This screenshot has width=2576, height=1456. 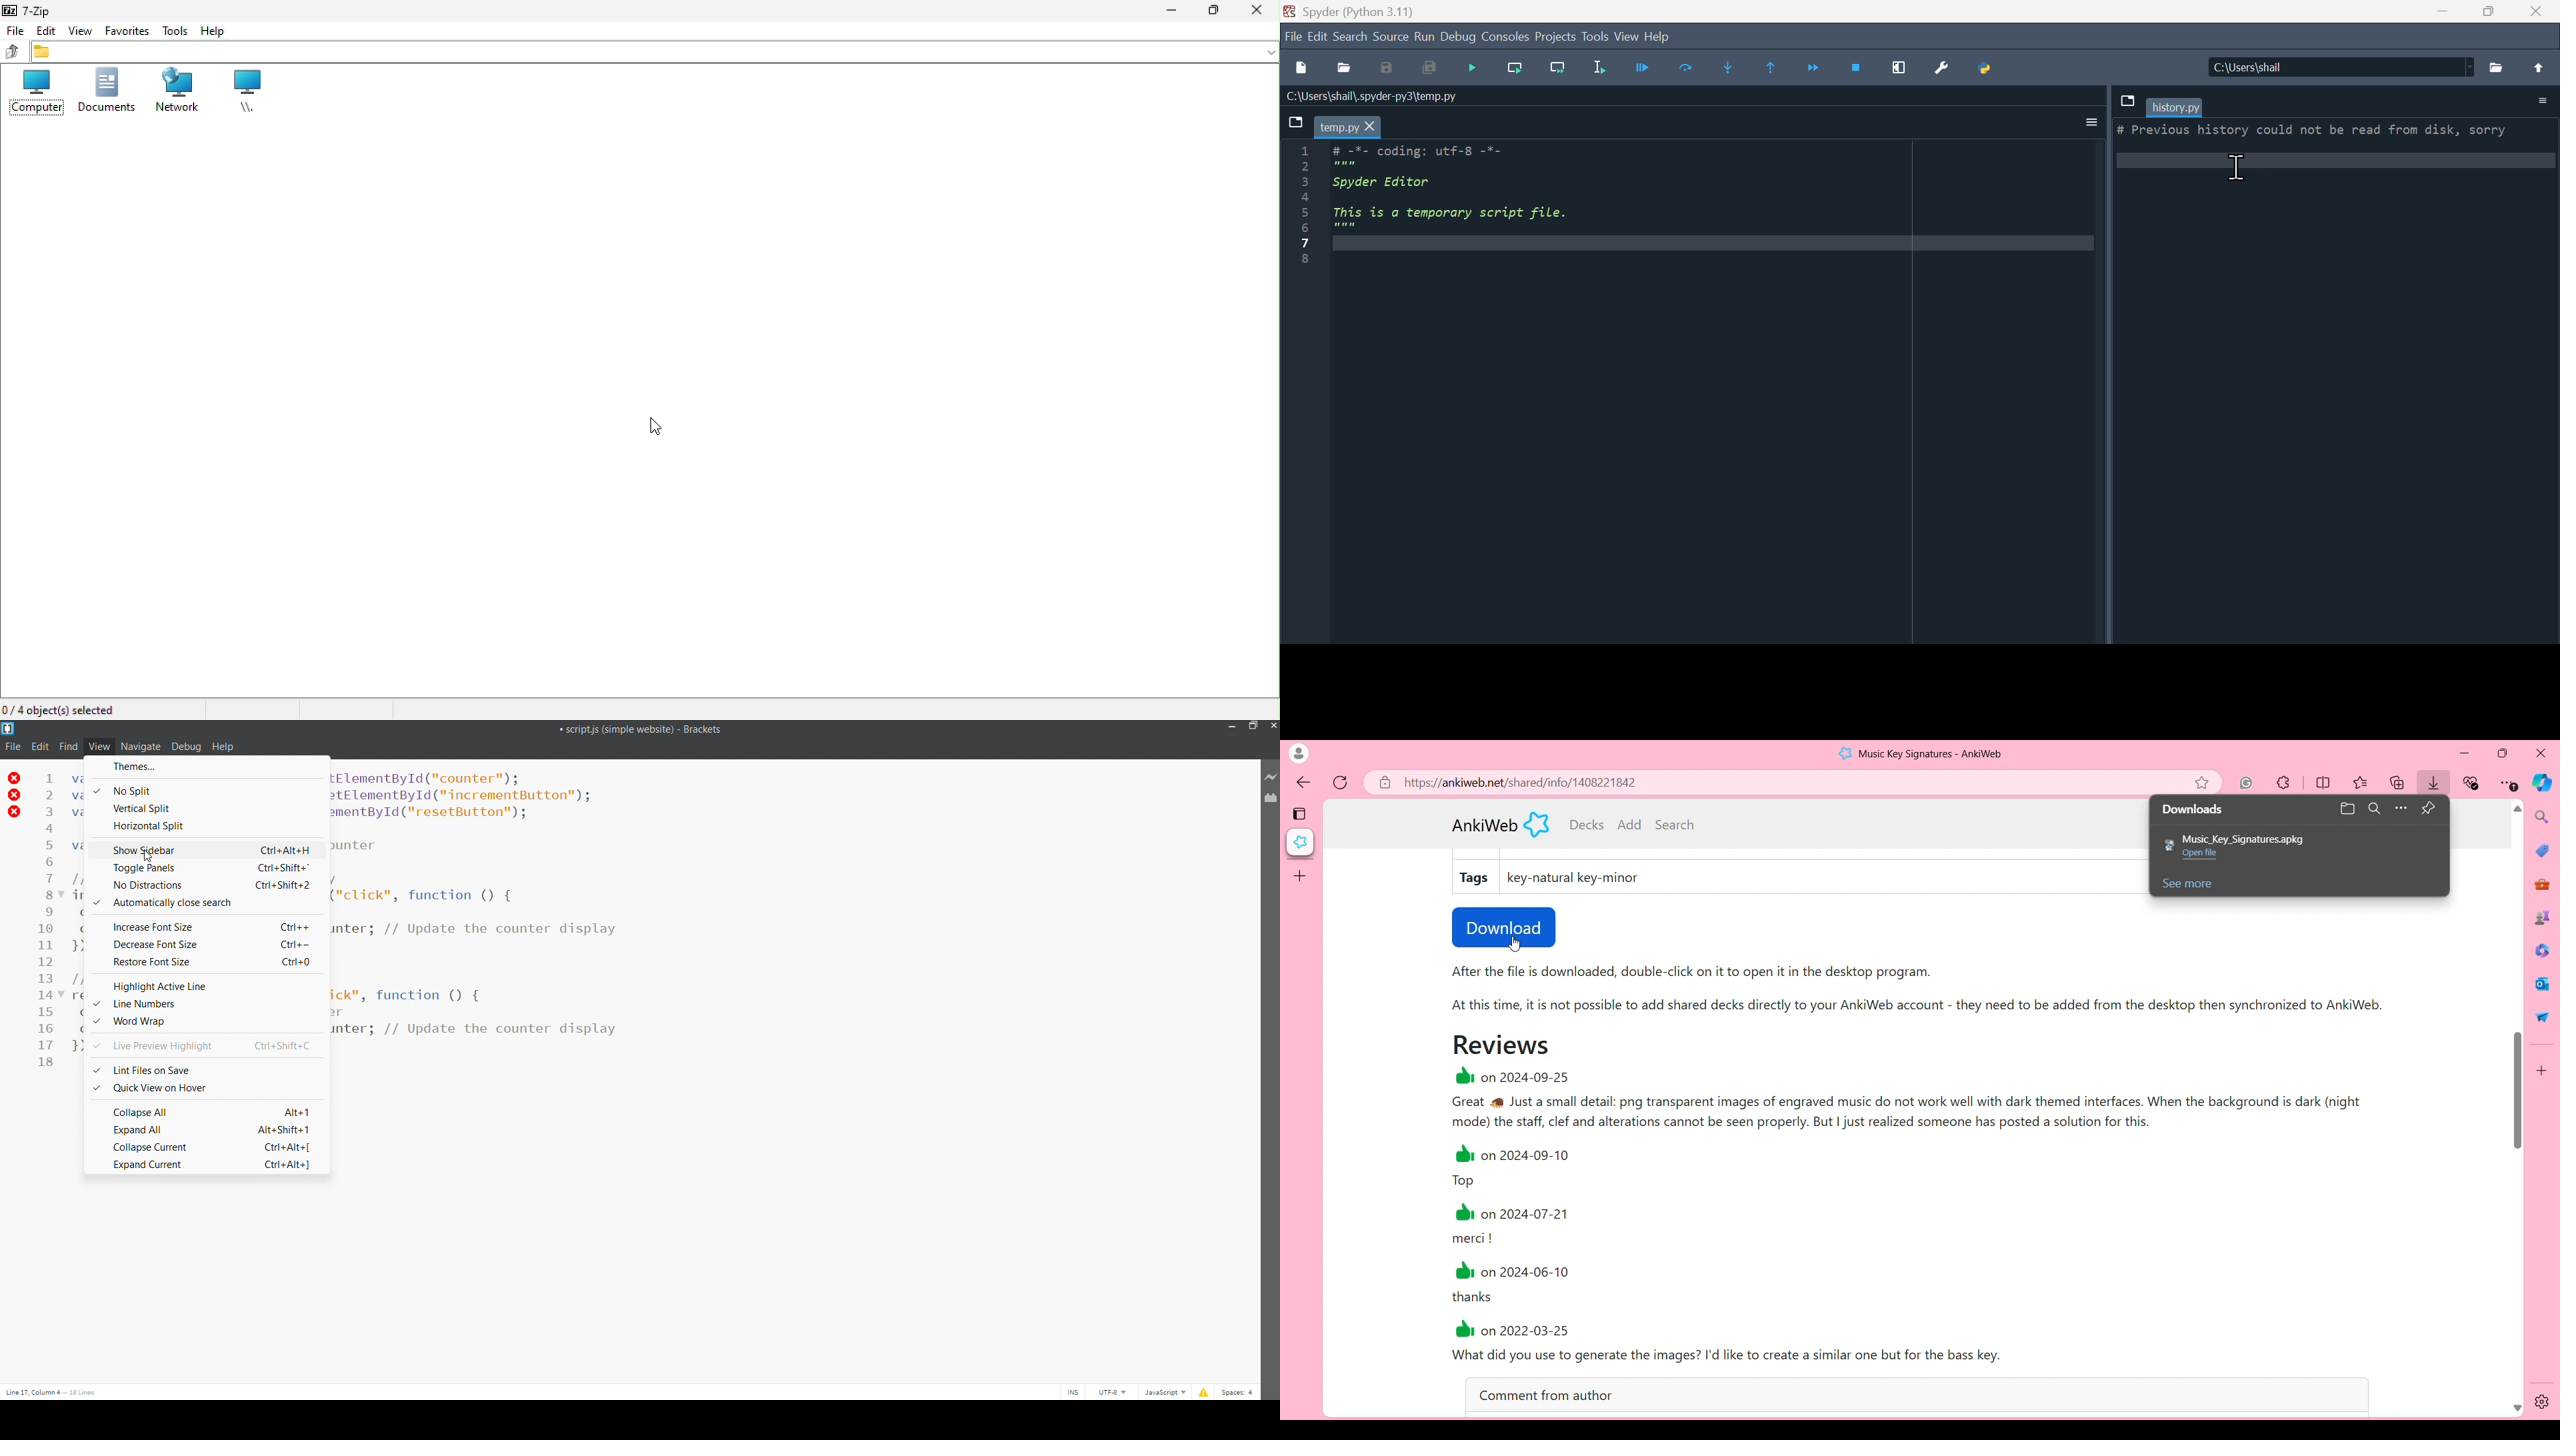 I want to click on Browse tab, so click(x=2127, y=101).